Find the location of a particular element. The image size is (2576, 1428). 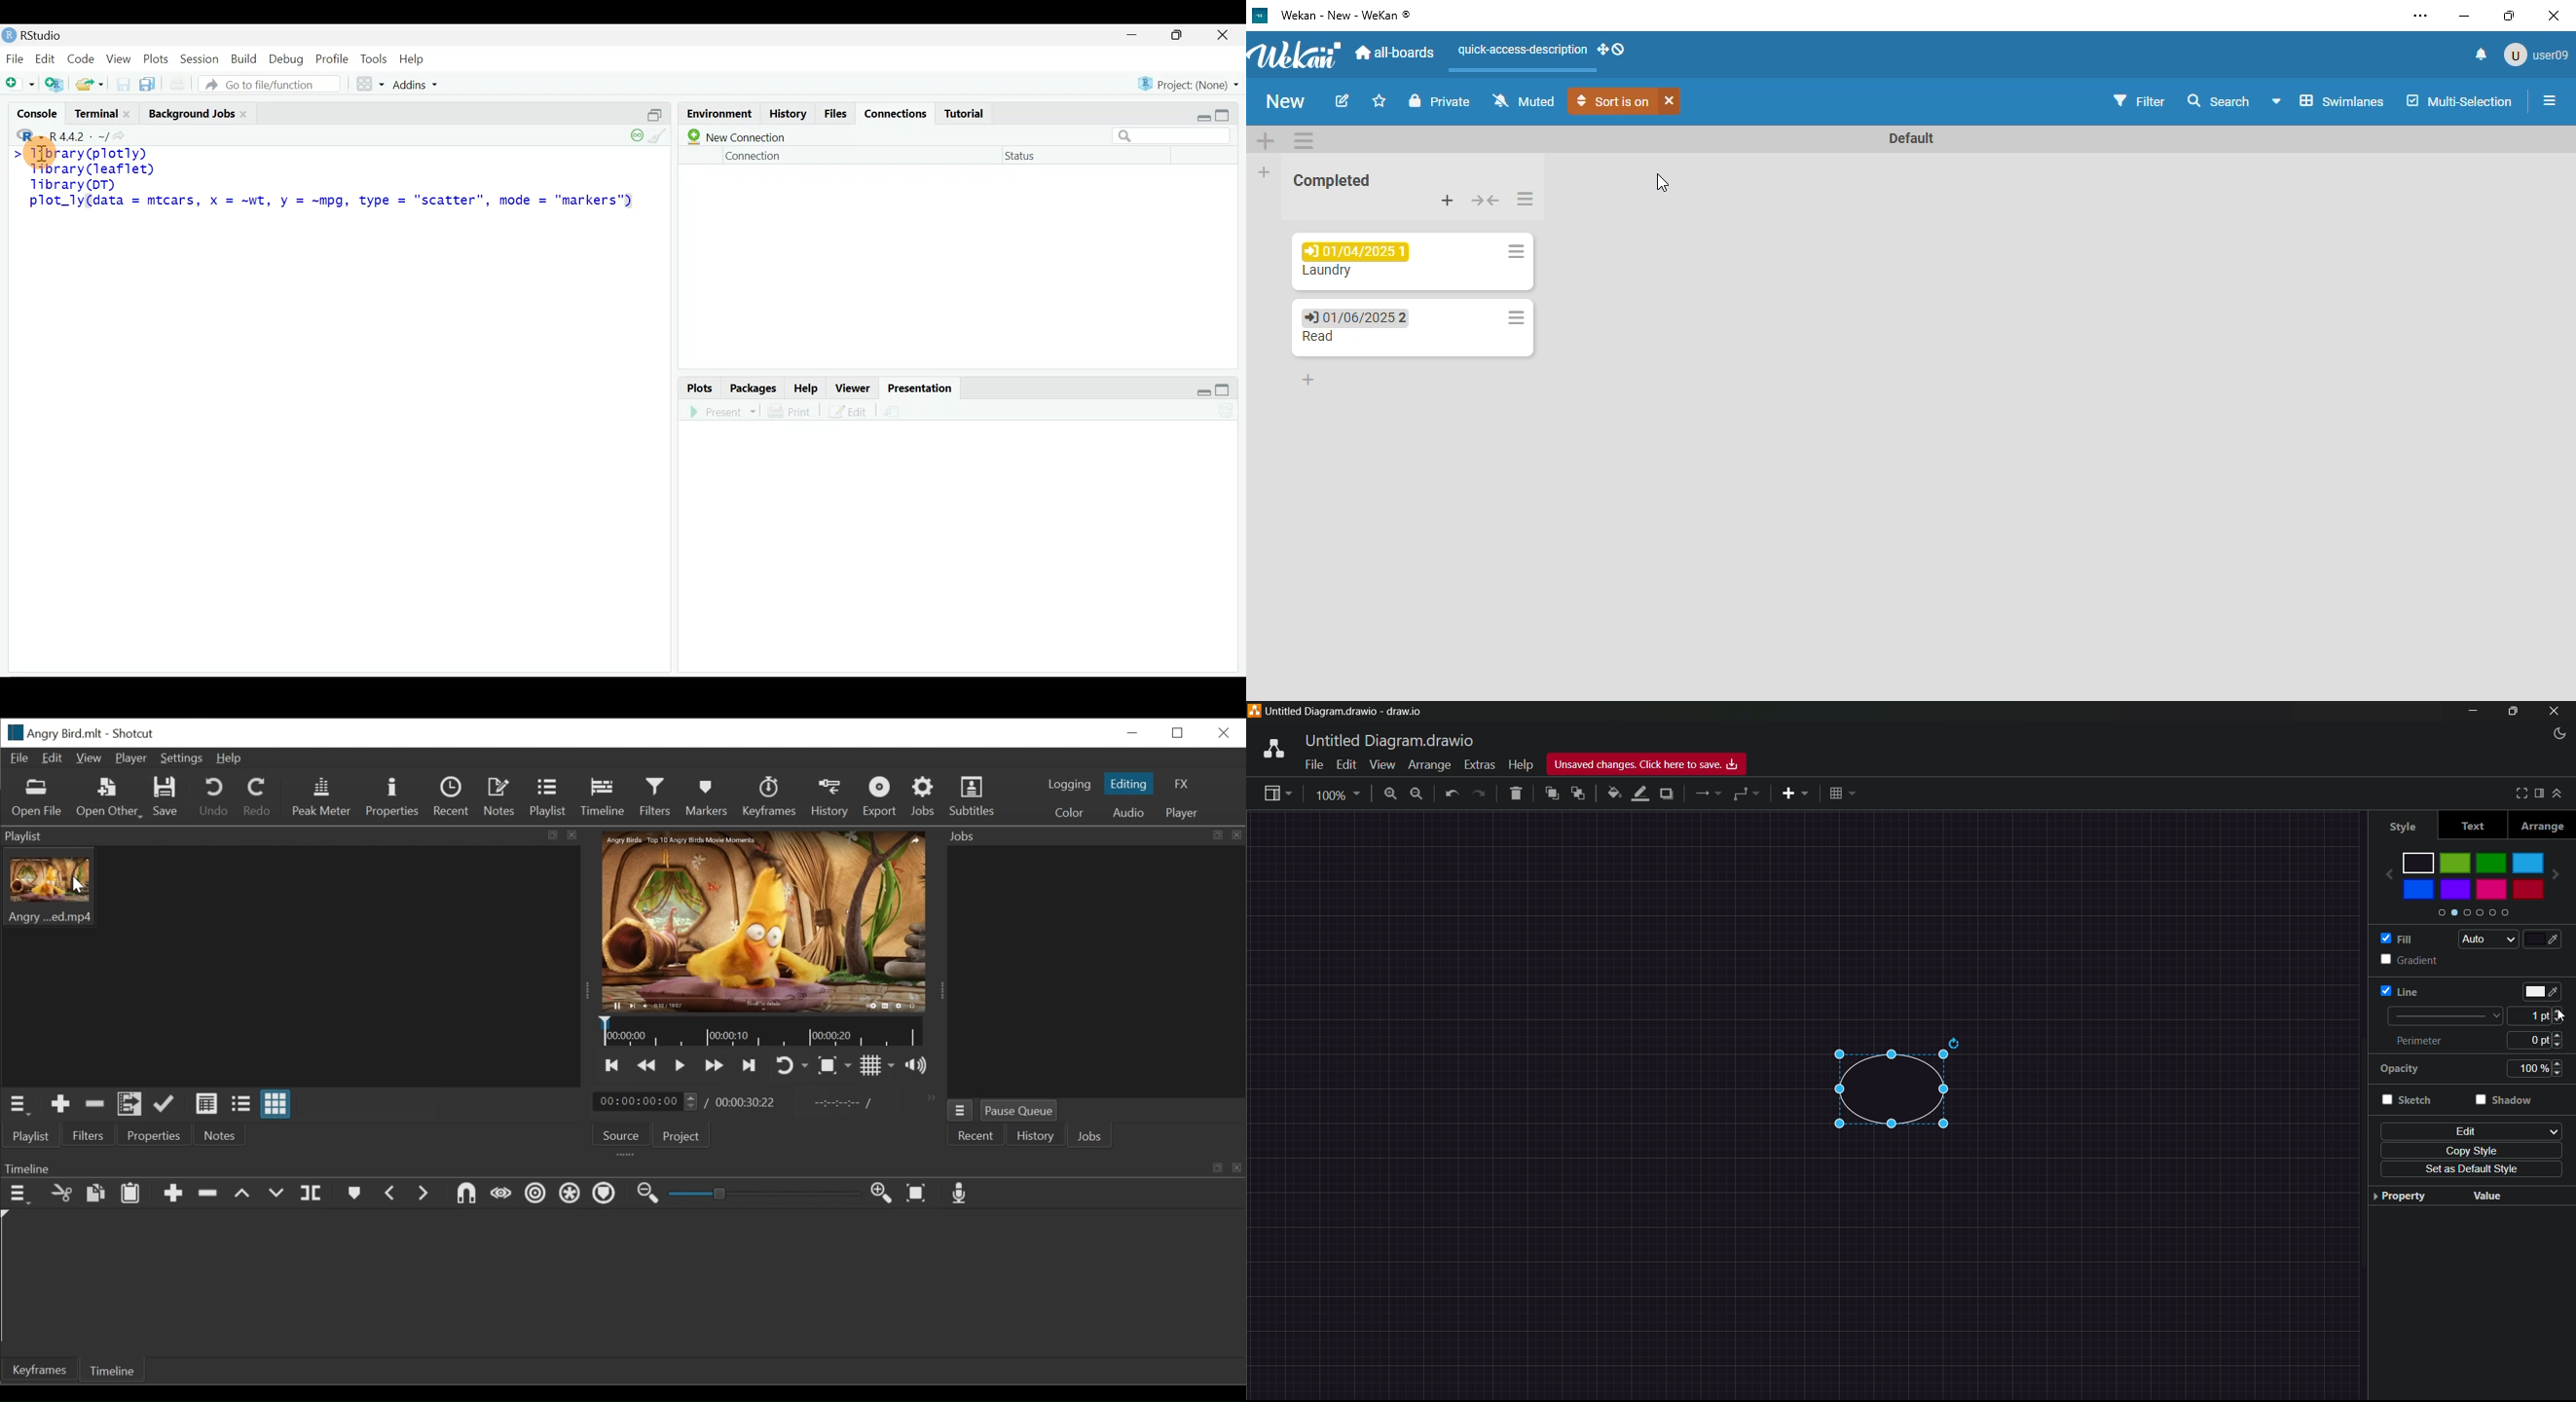

New connection is located at coordinates (737, 136).